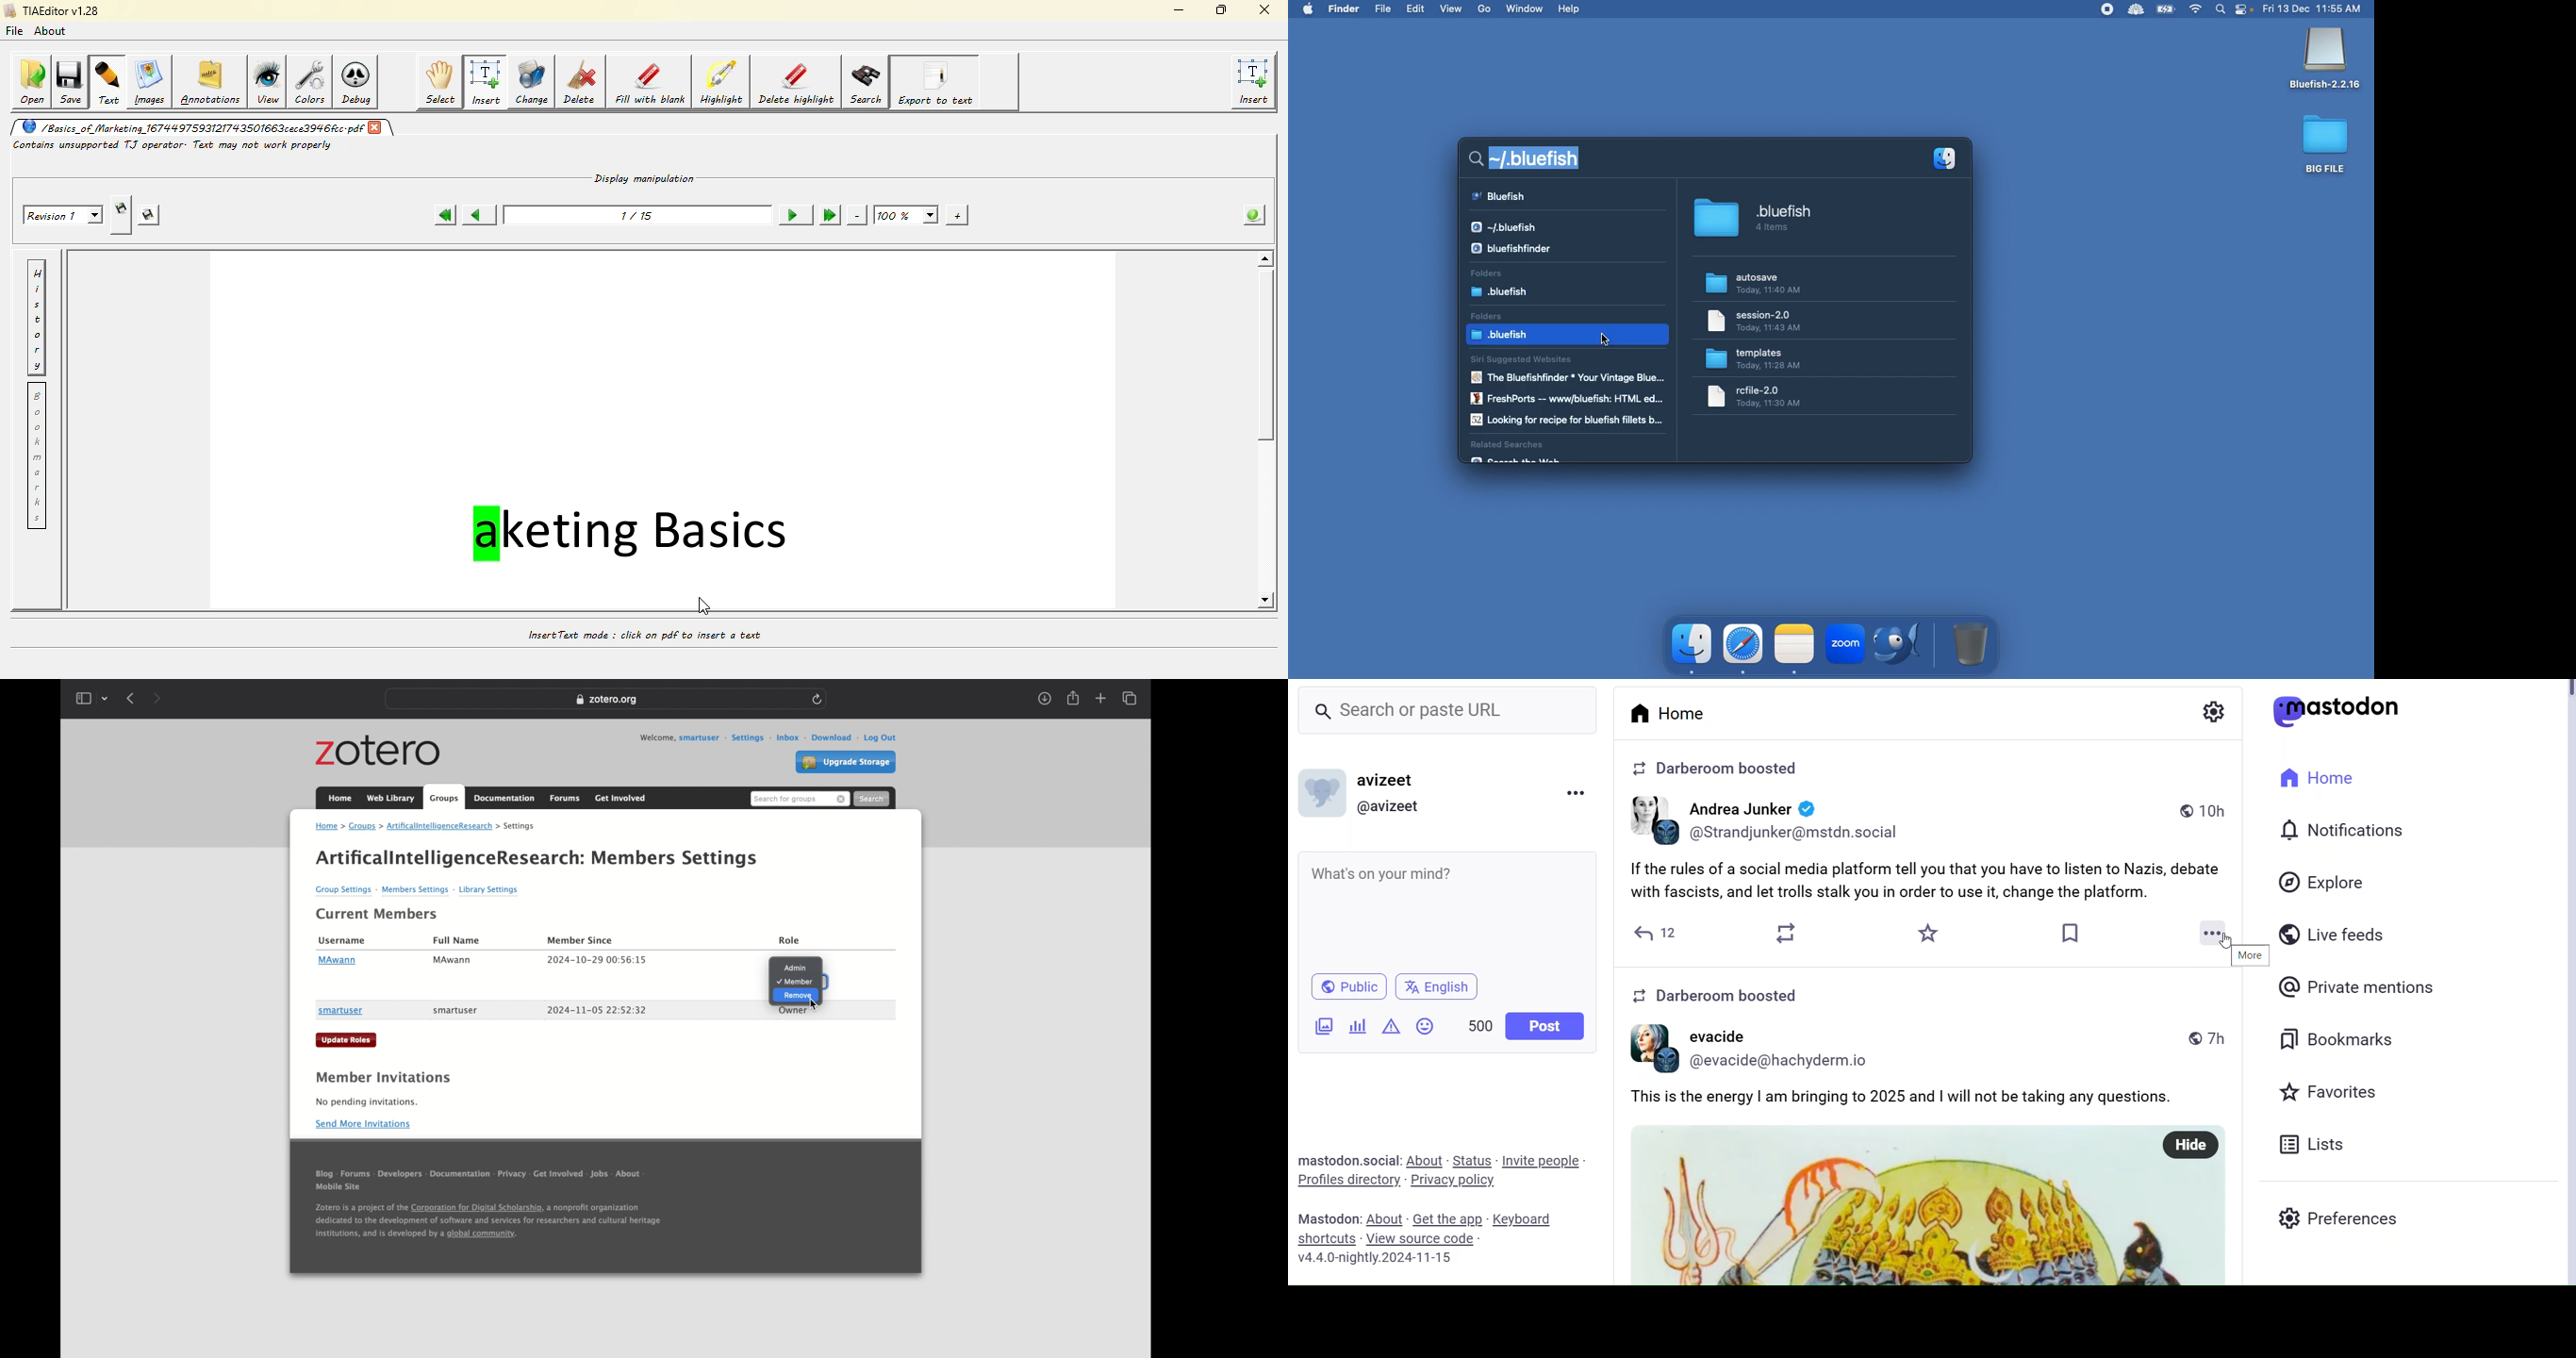 The image size is (2576, 1372). What do you see at coordinates (343, 941) in the screenshot?
I see `username` at bounding box center [343, 941].